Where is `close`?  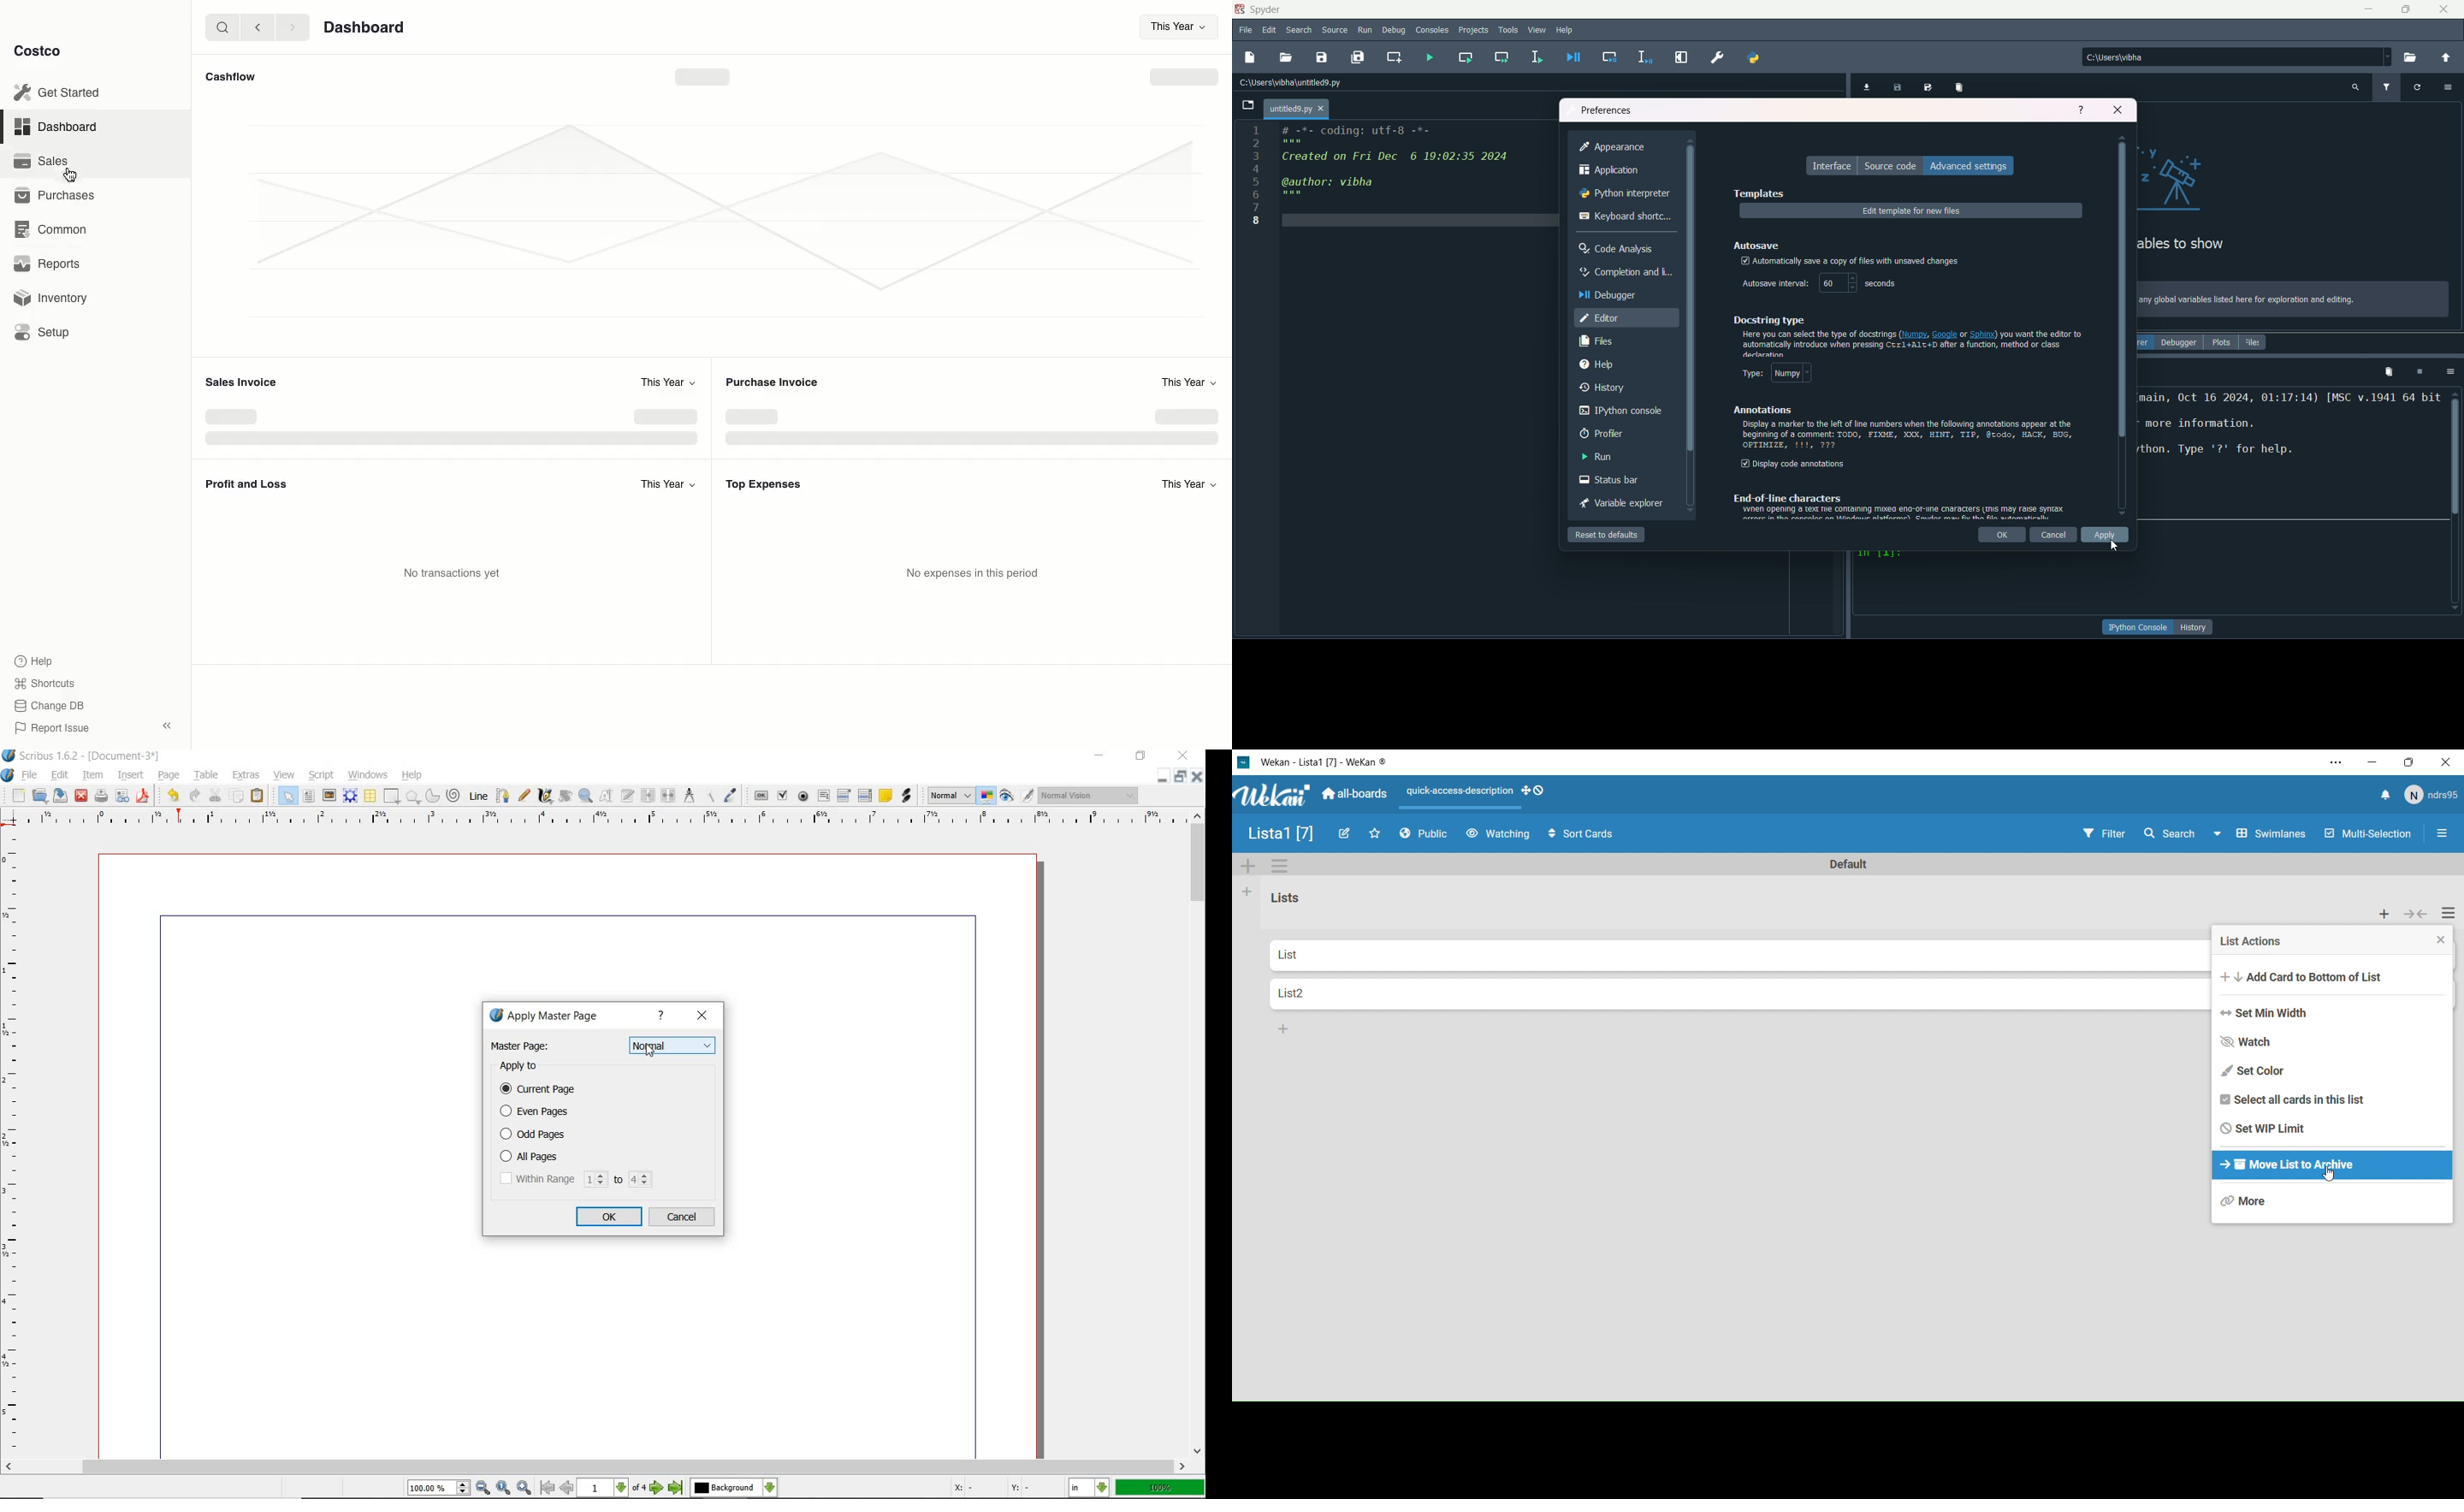
close is located at coordinates (2118, 108).